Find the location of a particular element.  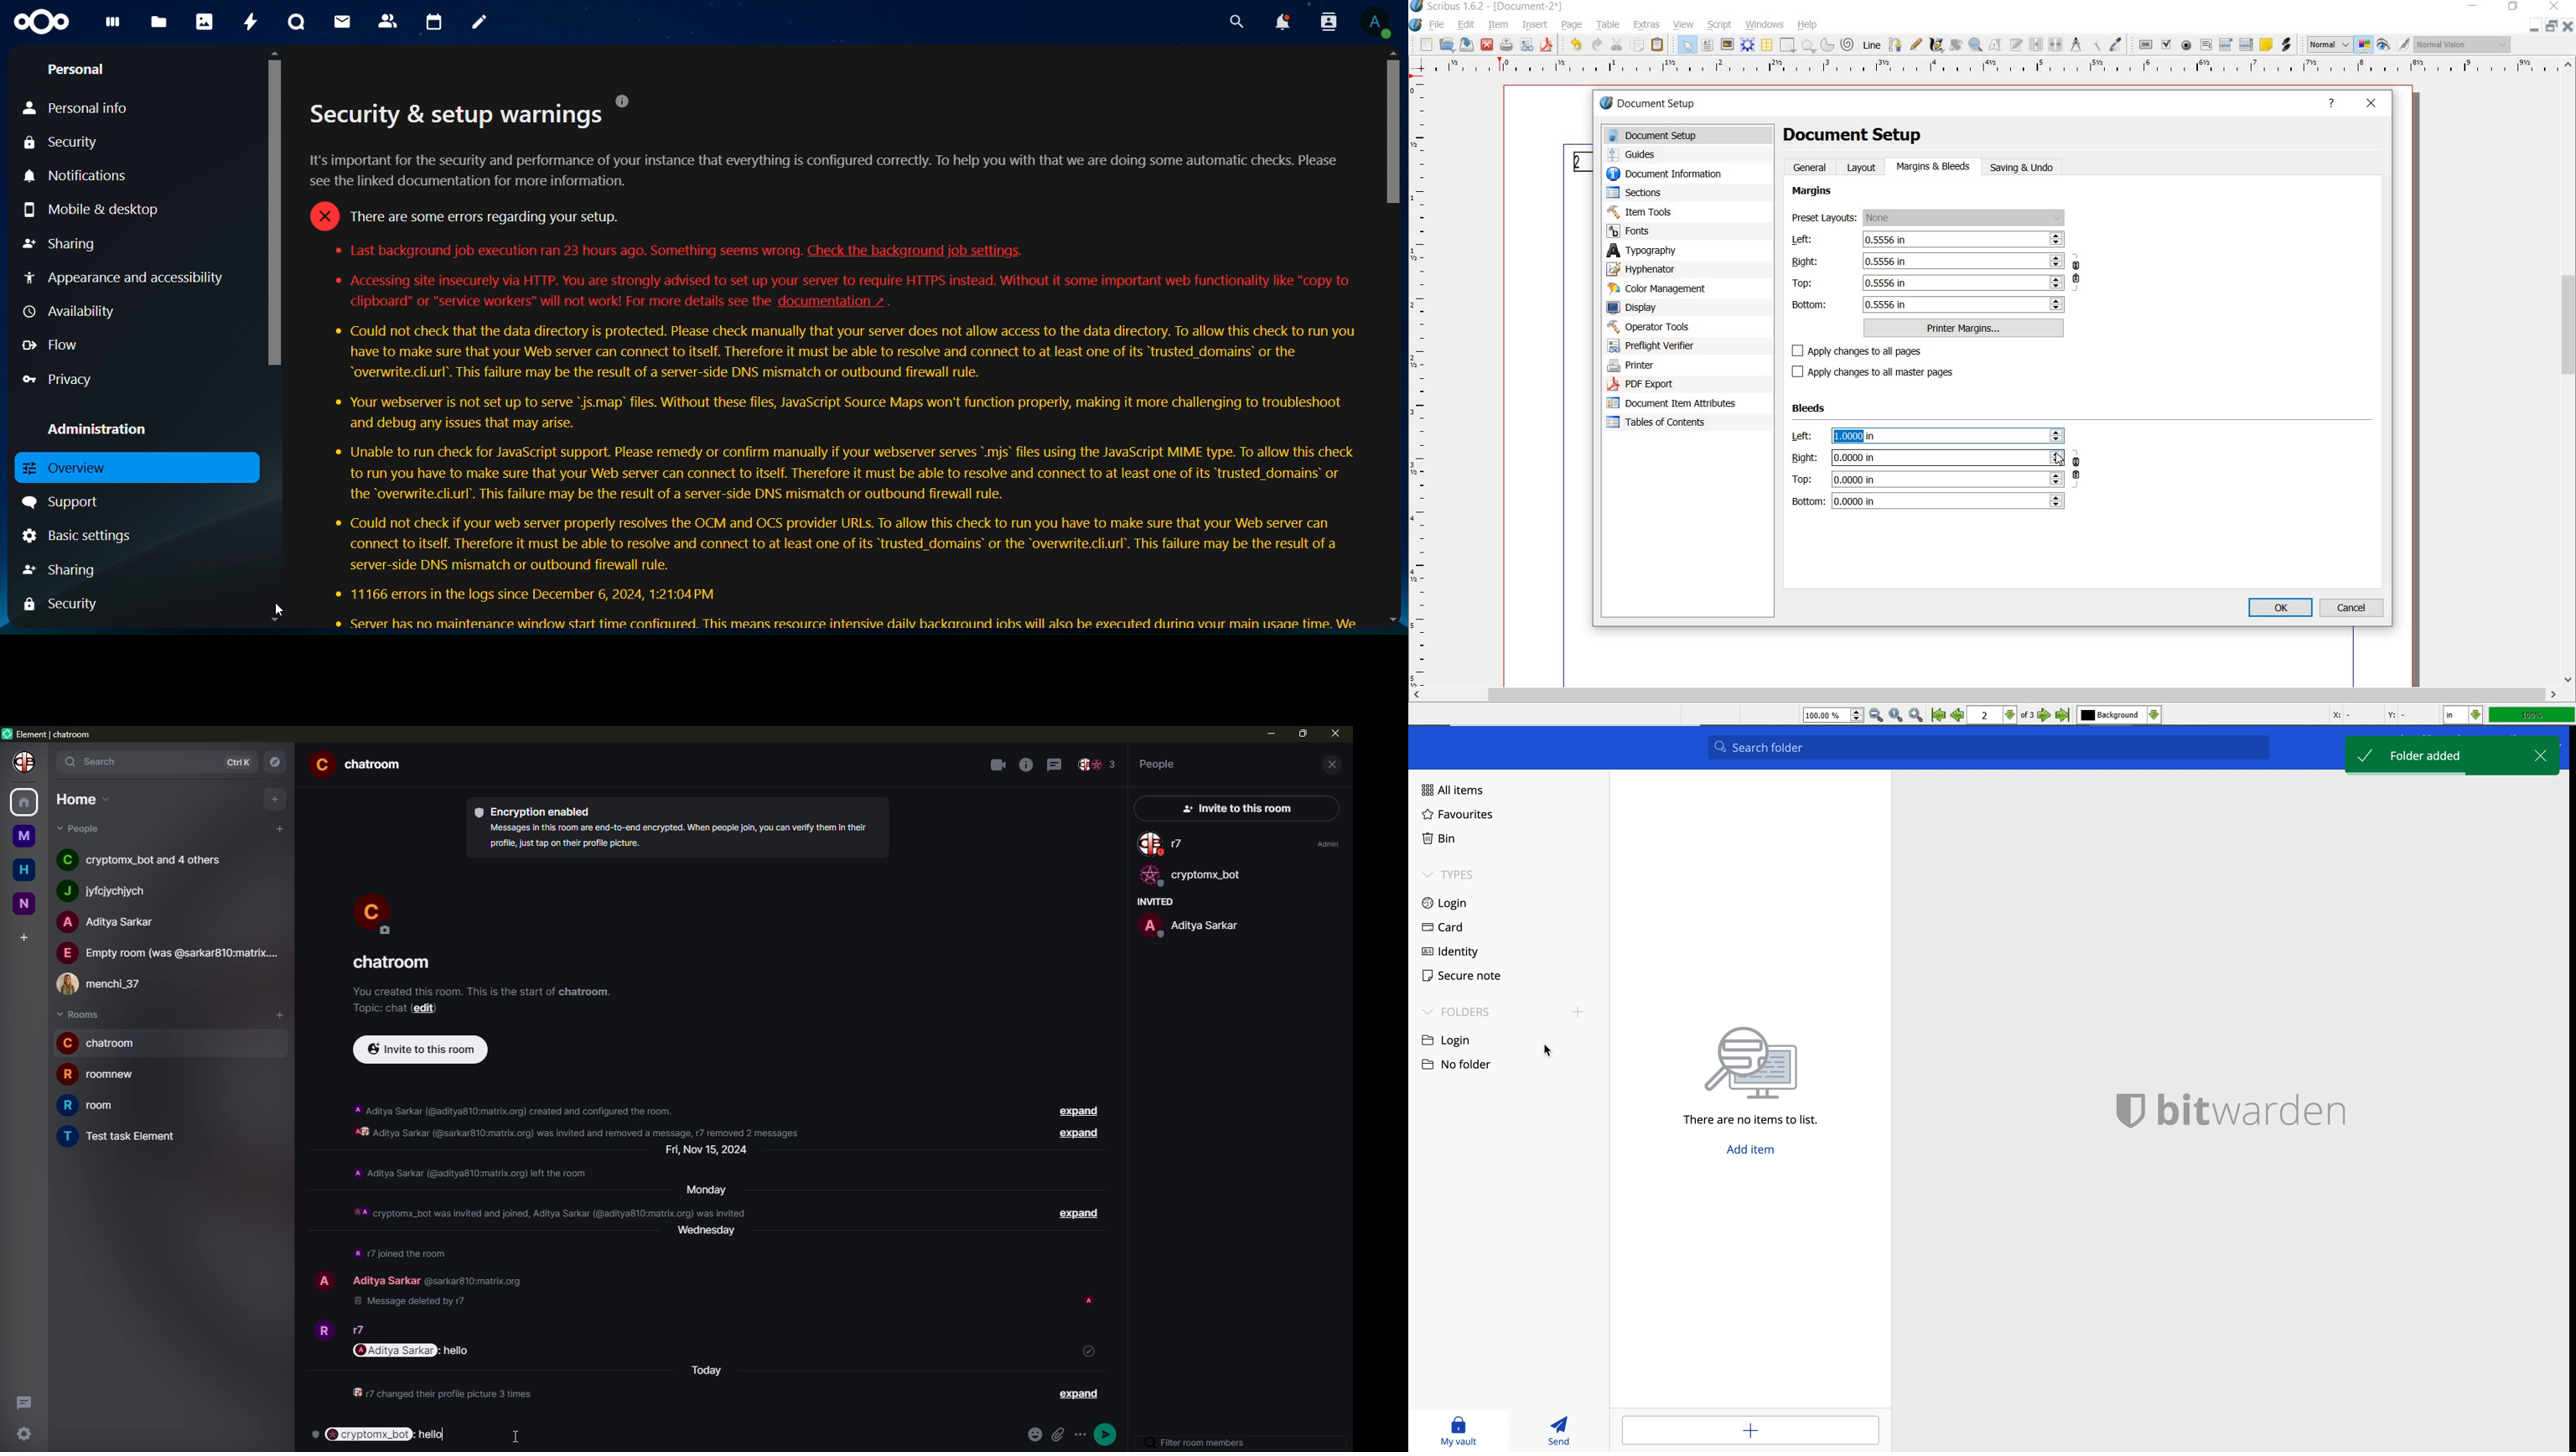

people is located at coordinates (1164, 844).